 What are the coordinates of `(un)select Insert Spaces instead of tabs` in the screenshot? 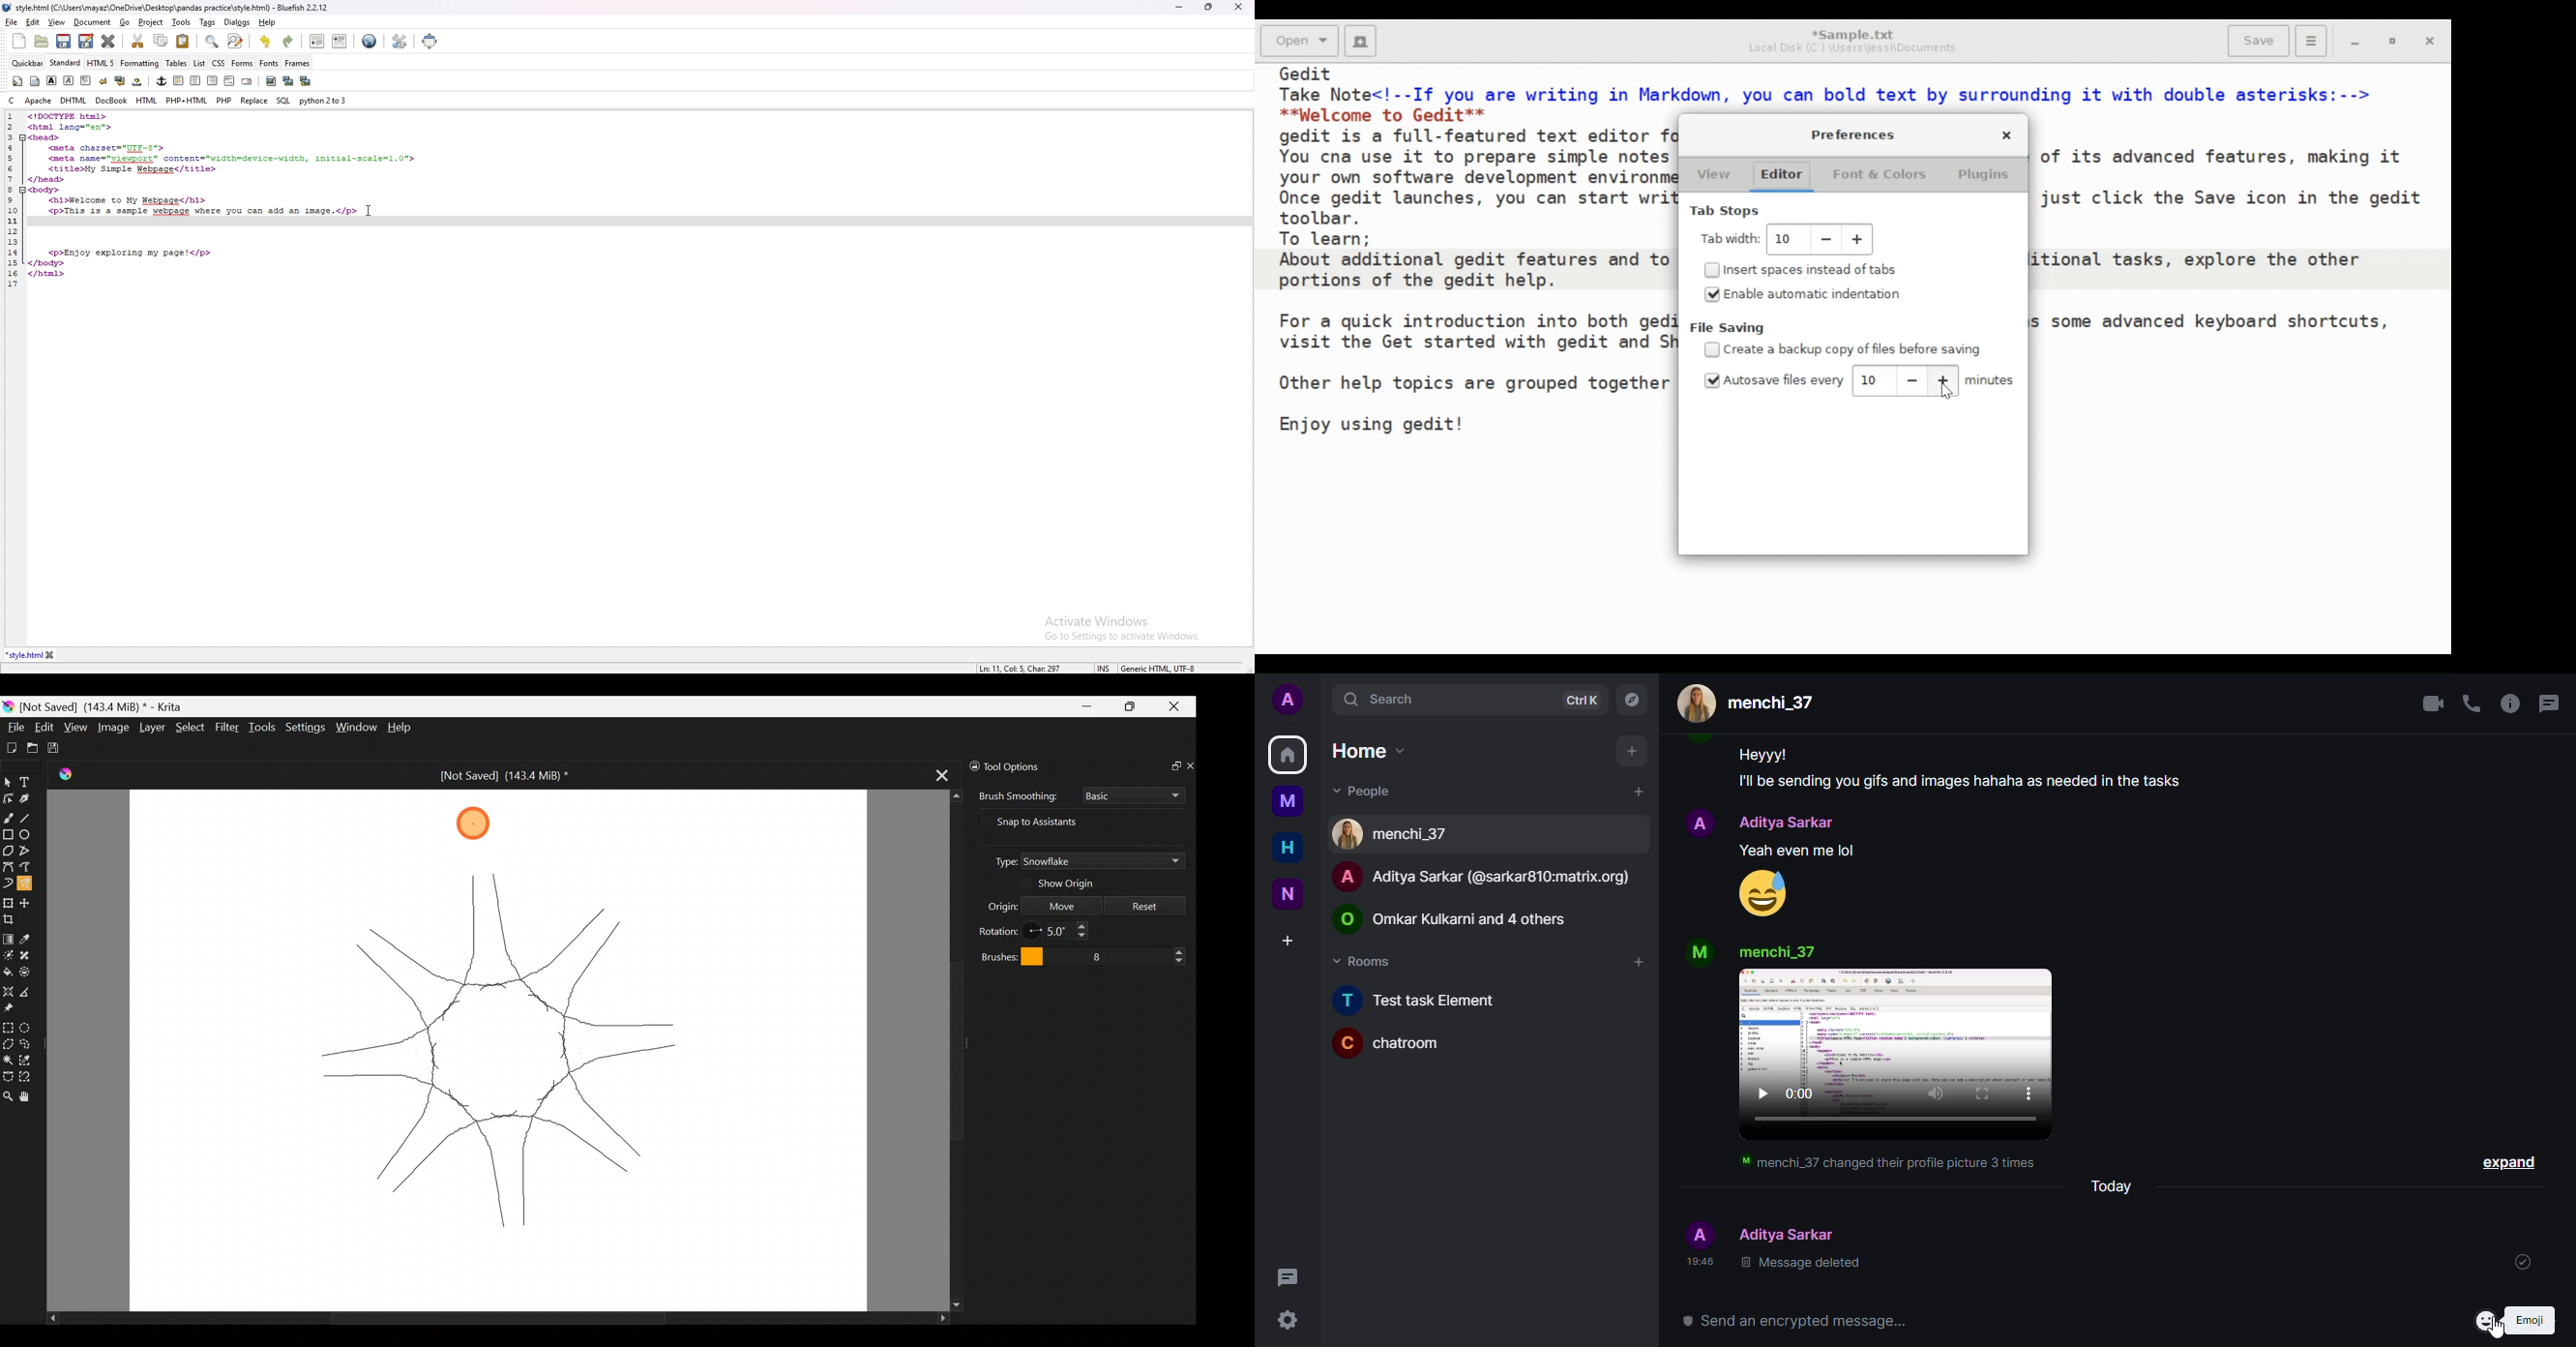 It's located at (1801, 269).